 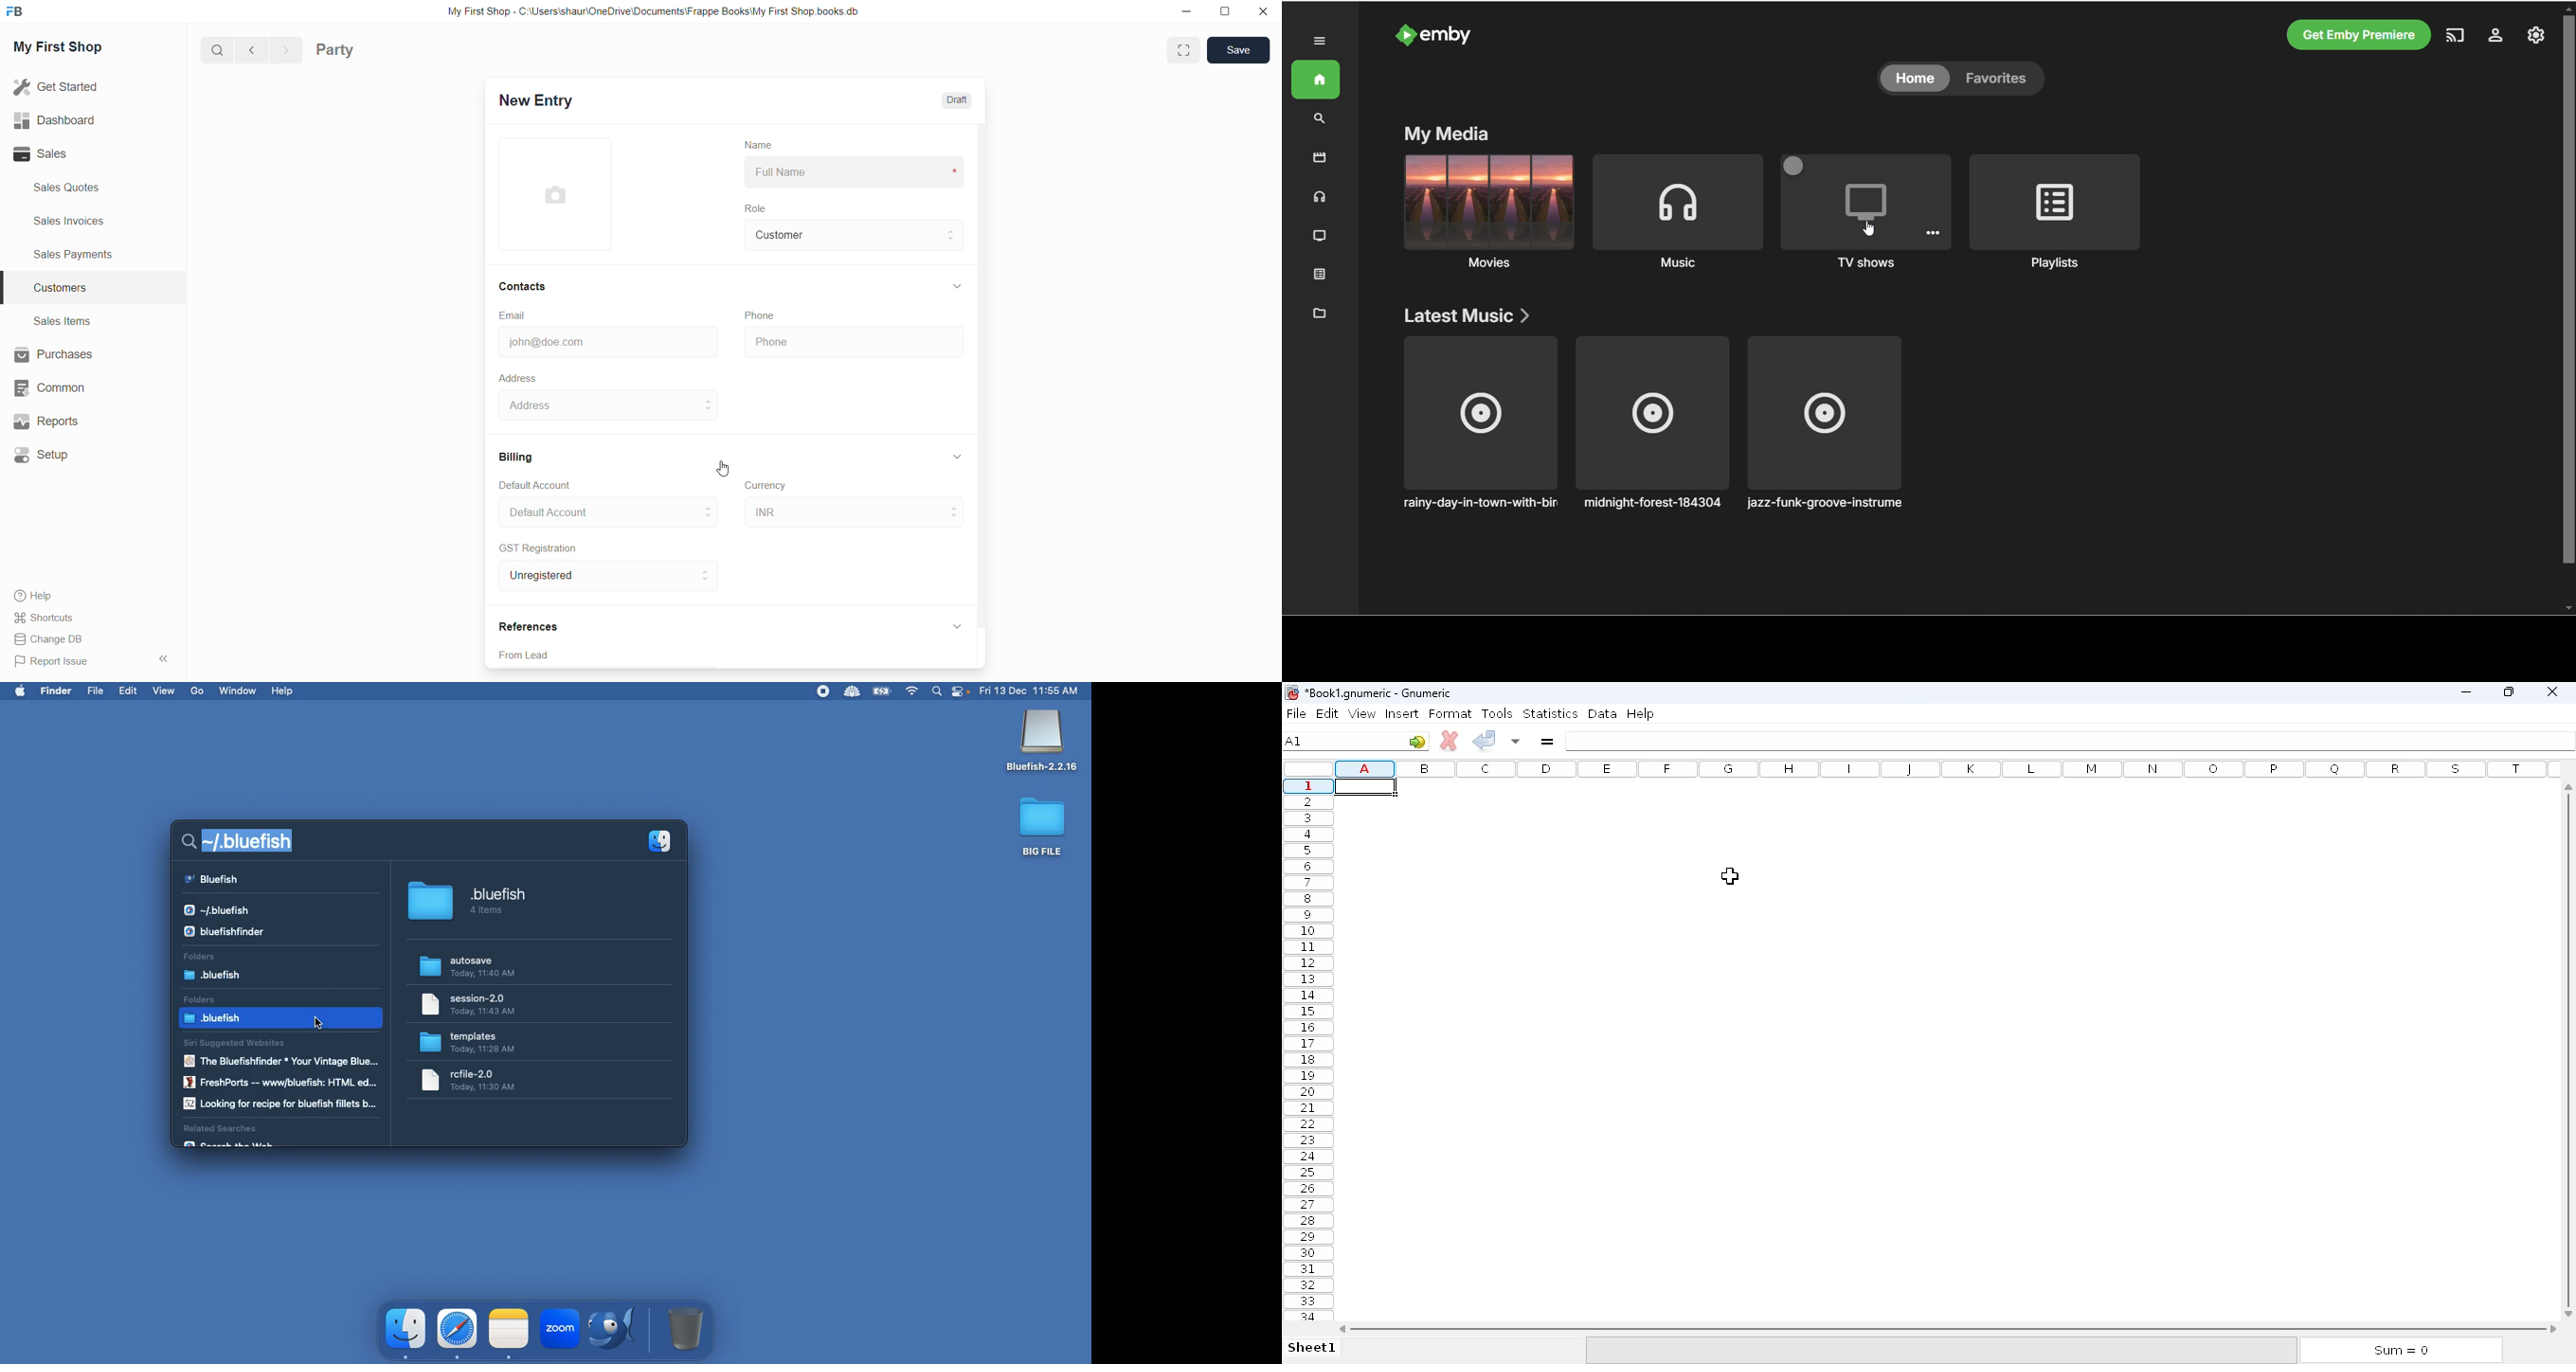 I want to click on close, so click(x=1262, y=12).